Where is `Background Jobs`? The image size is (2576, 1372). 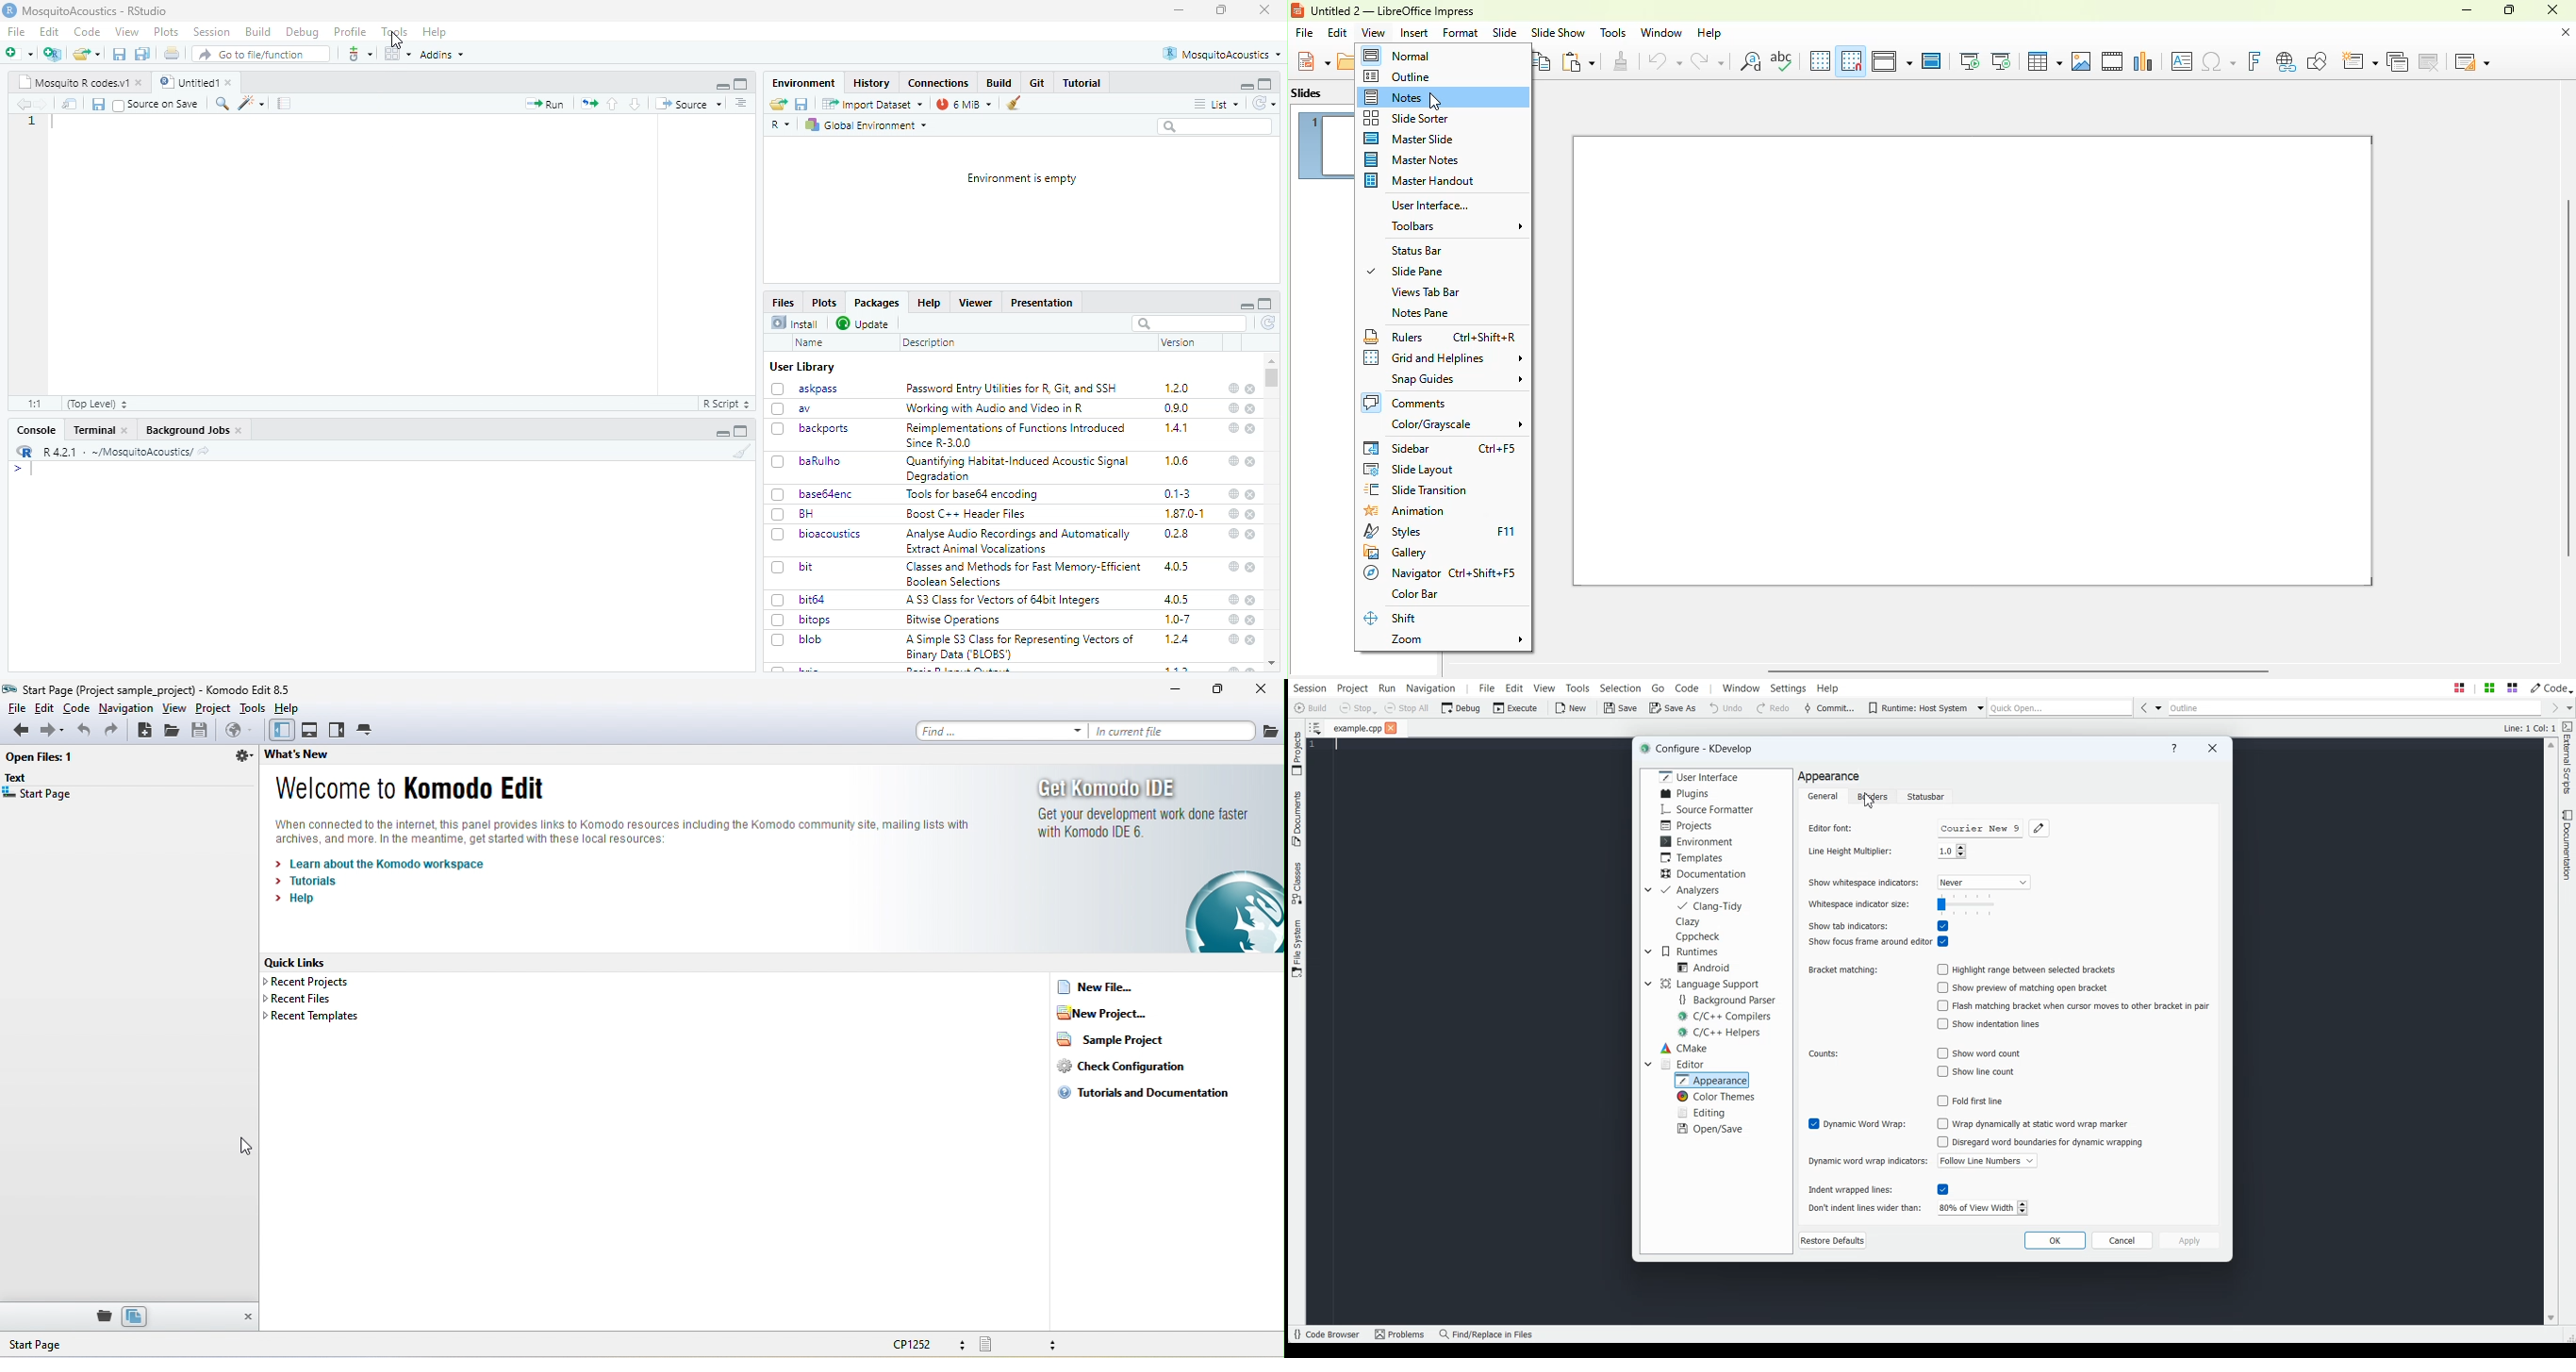 Background Jobs is located at coordinates (187, 431).